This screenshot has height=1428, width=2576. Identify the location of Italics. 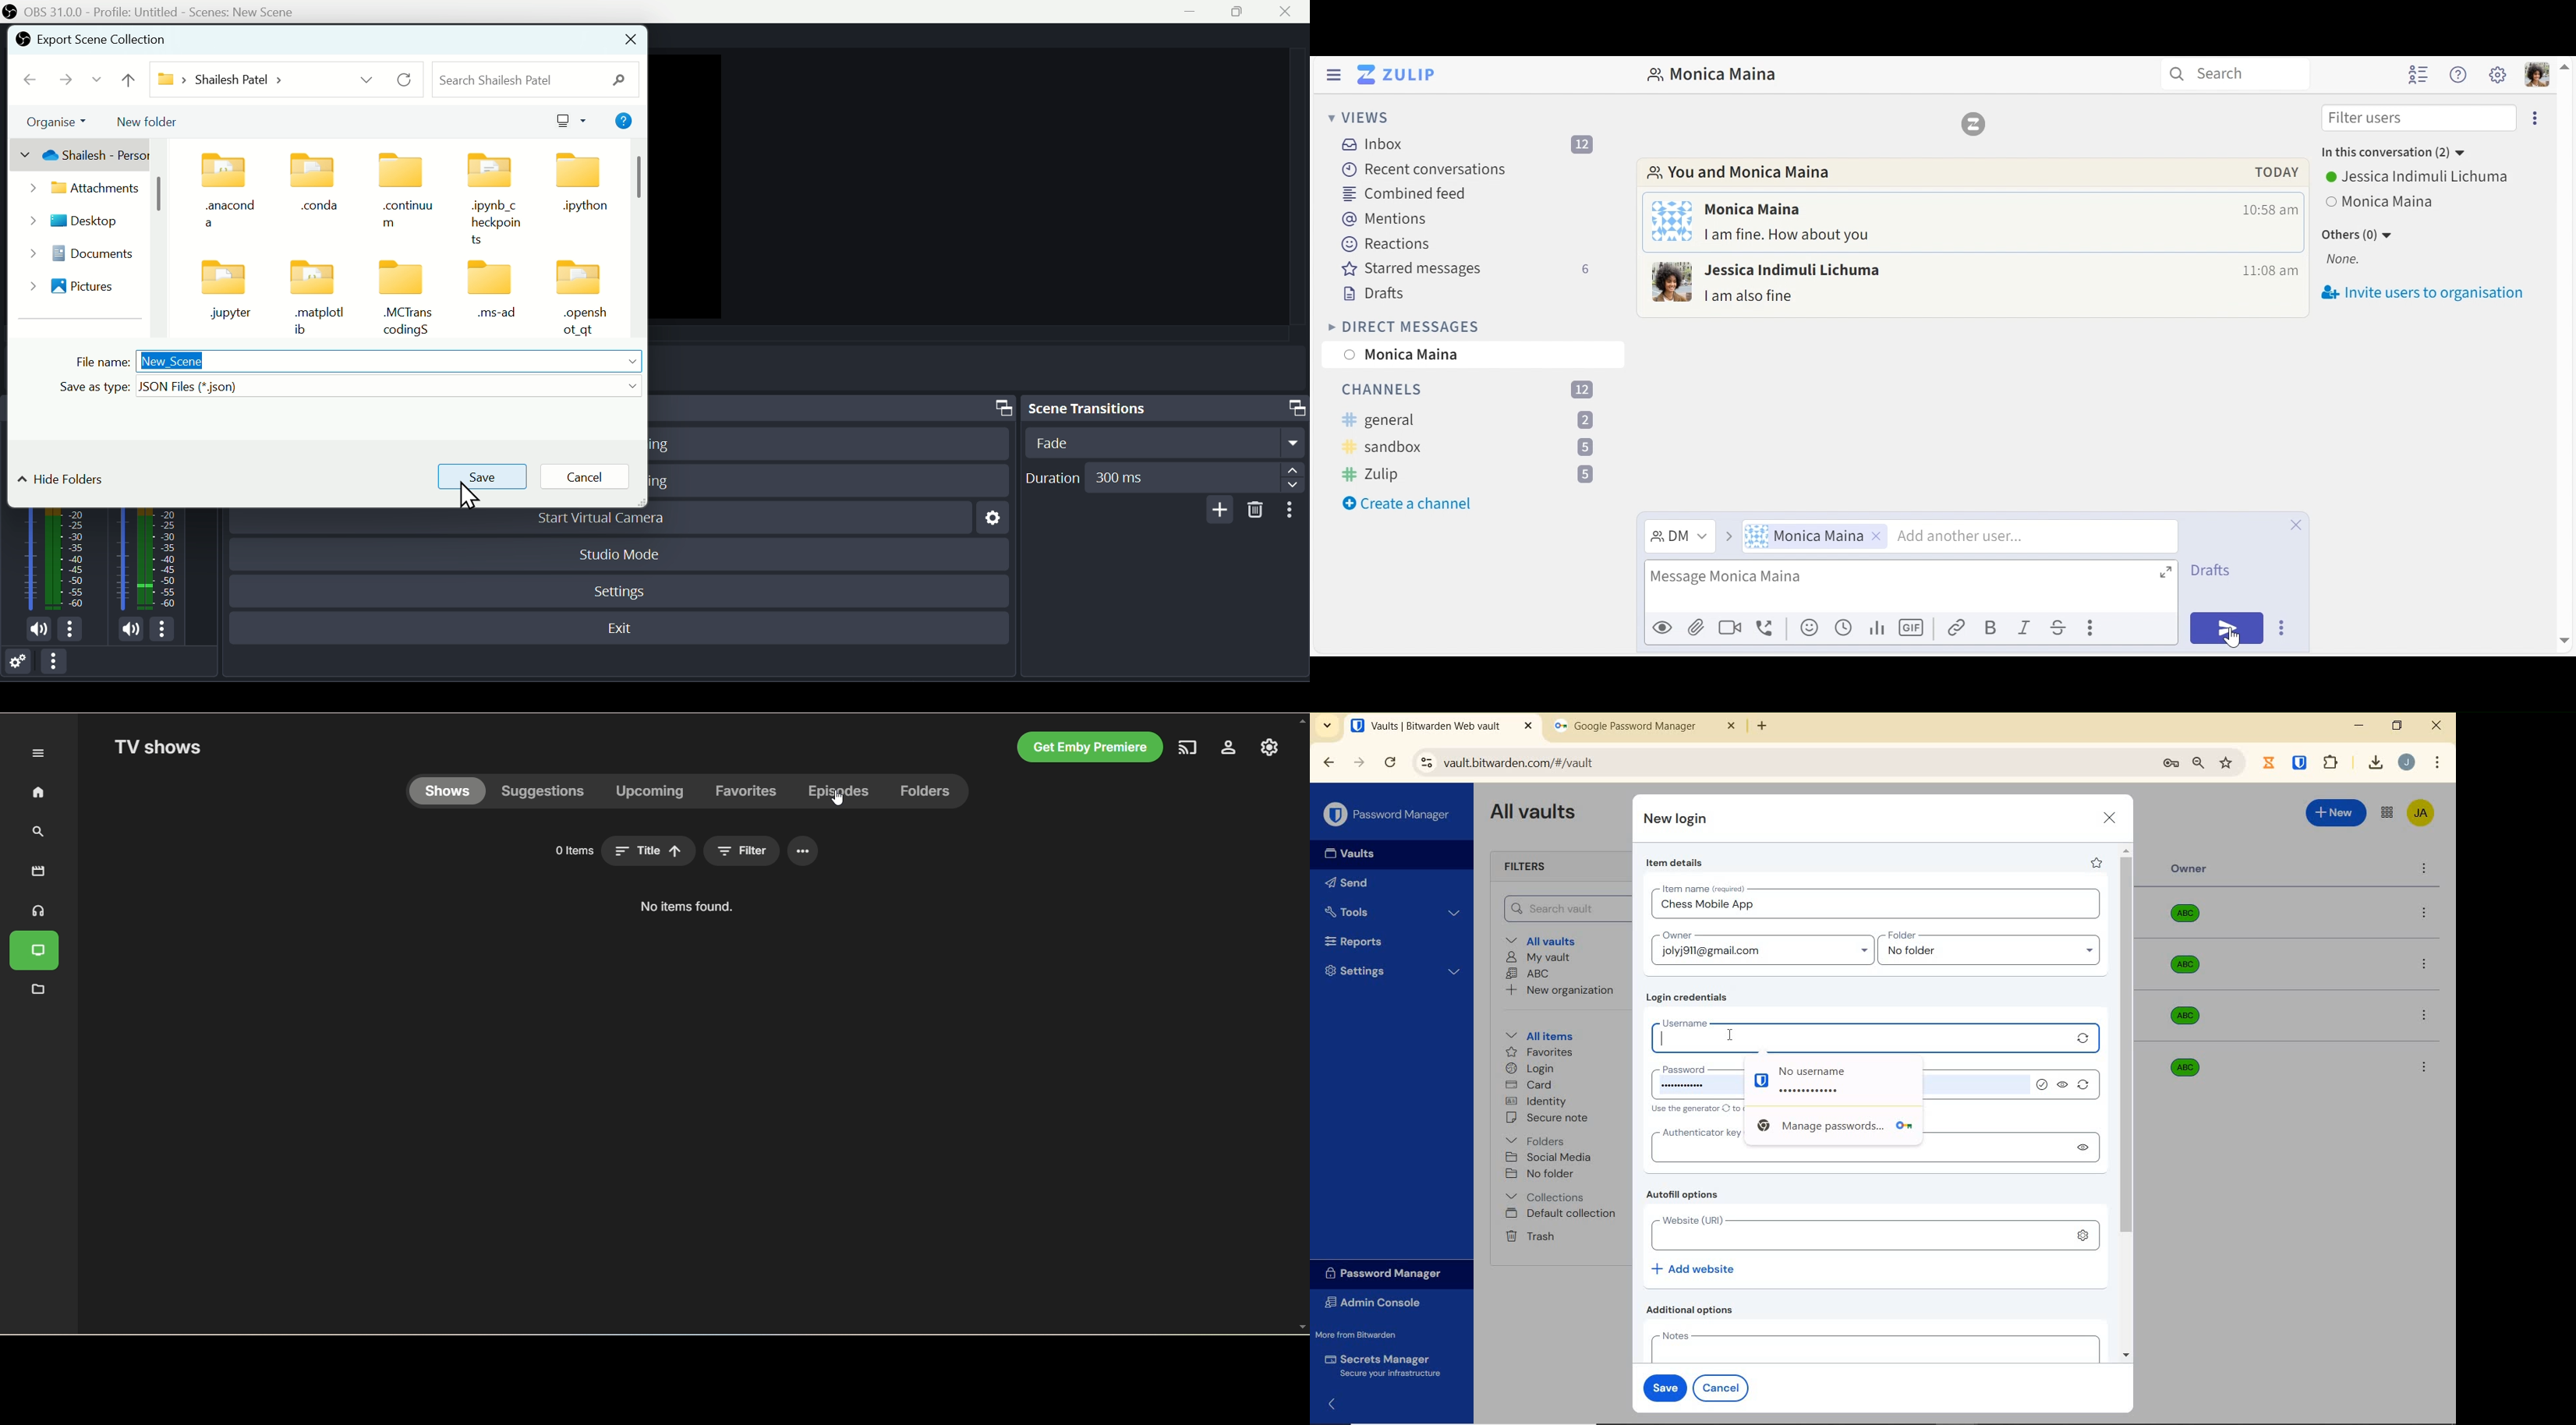
(2028, 627).